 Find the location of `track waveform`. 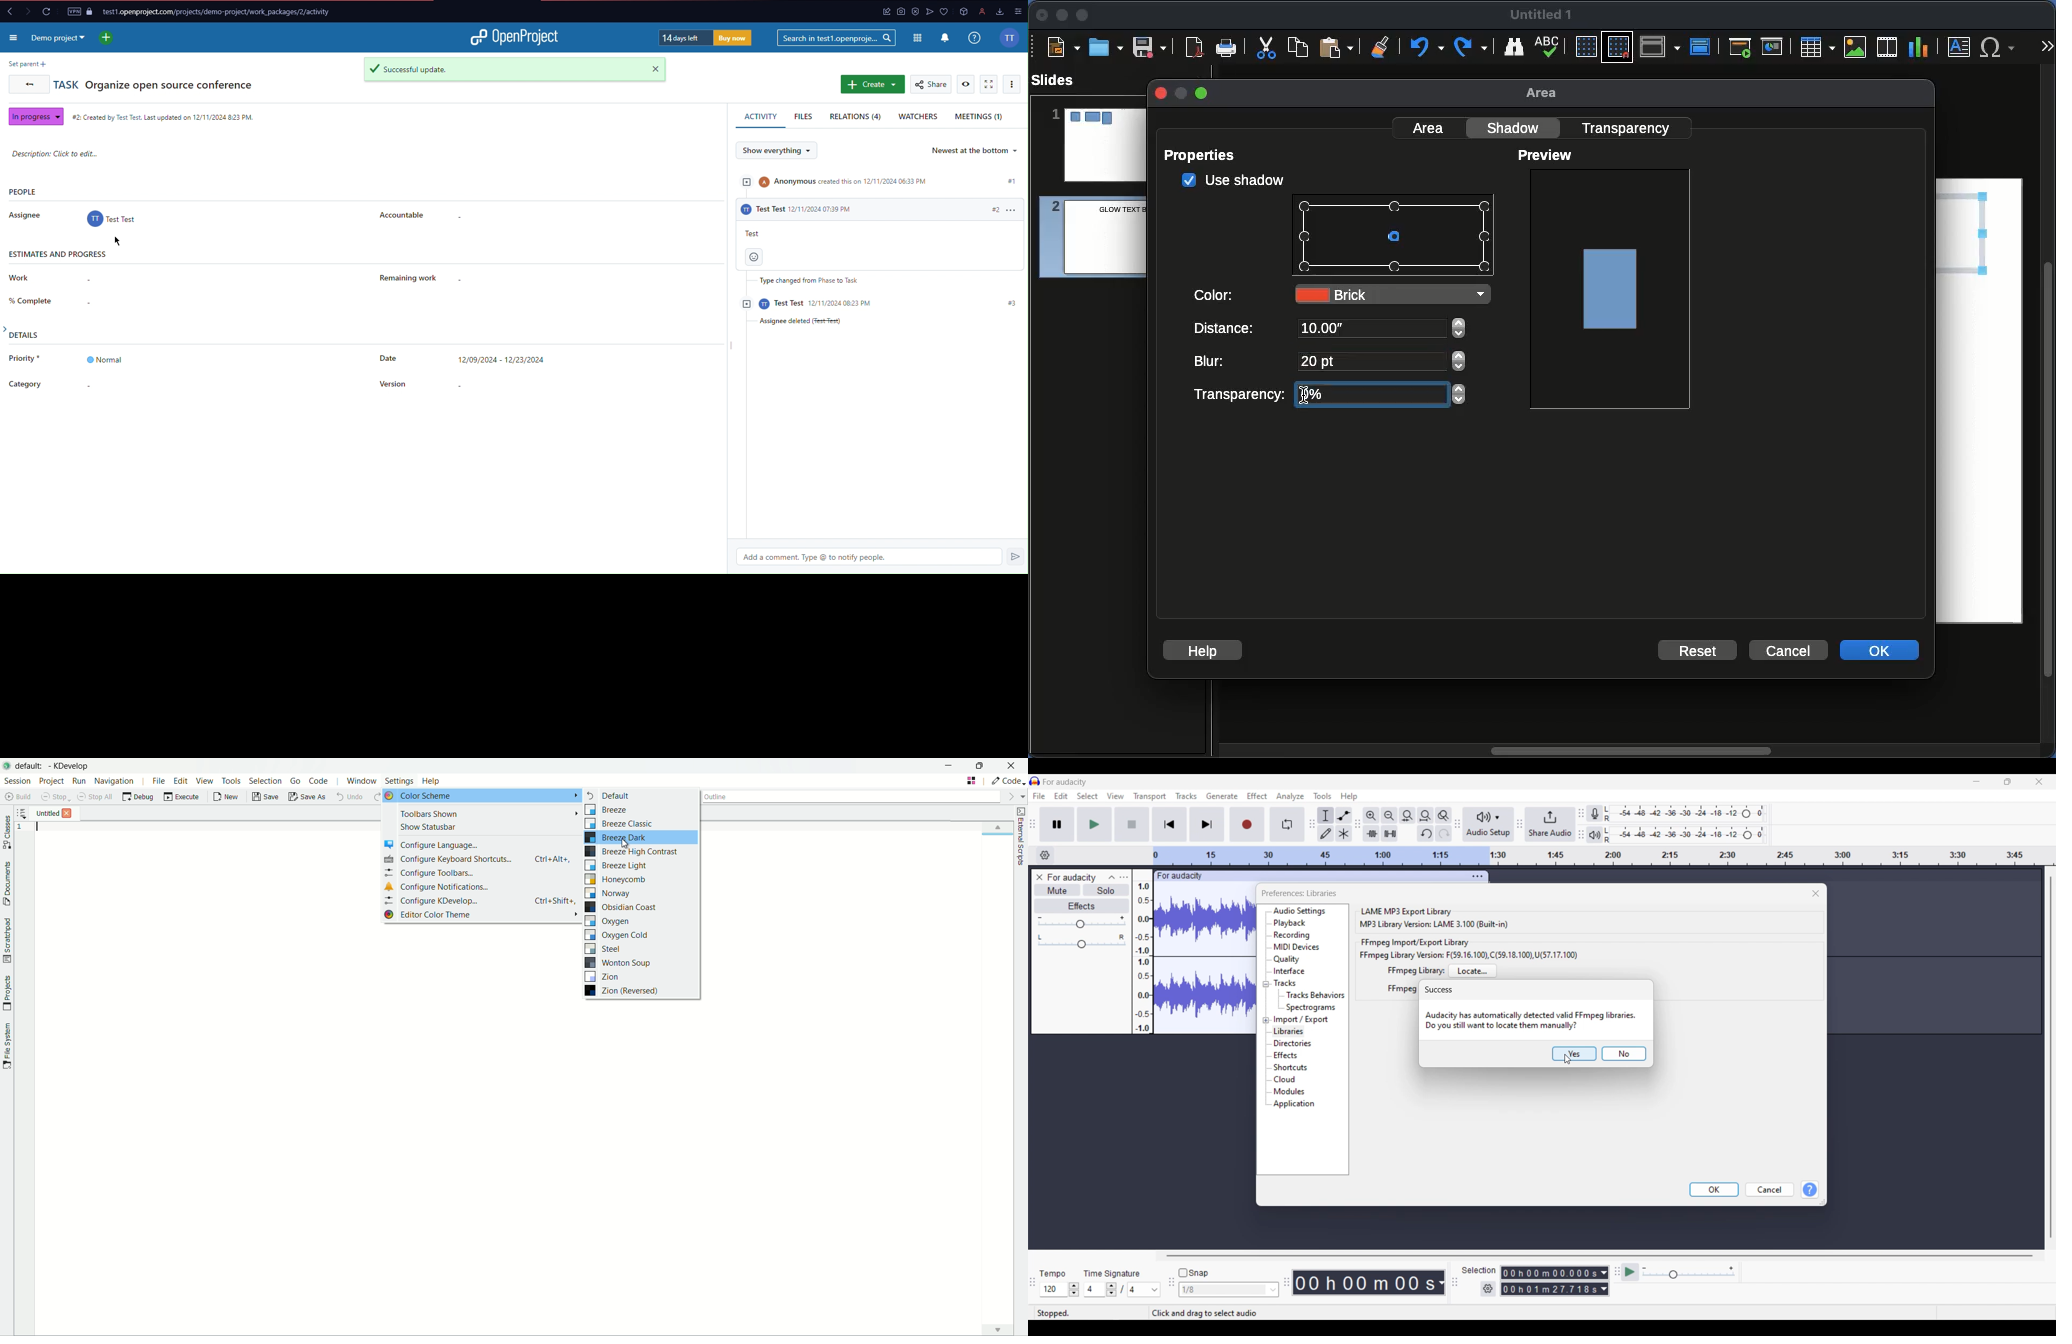

track waveform is located at coordinates (1202, 961).